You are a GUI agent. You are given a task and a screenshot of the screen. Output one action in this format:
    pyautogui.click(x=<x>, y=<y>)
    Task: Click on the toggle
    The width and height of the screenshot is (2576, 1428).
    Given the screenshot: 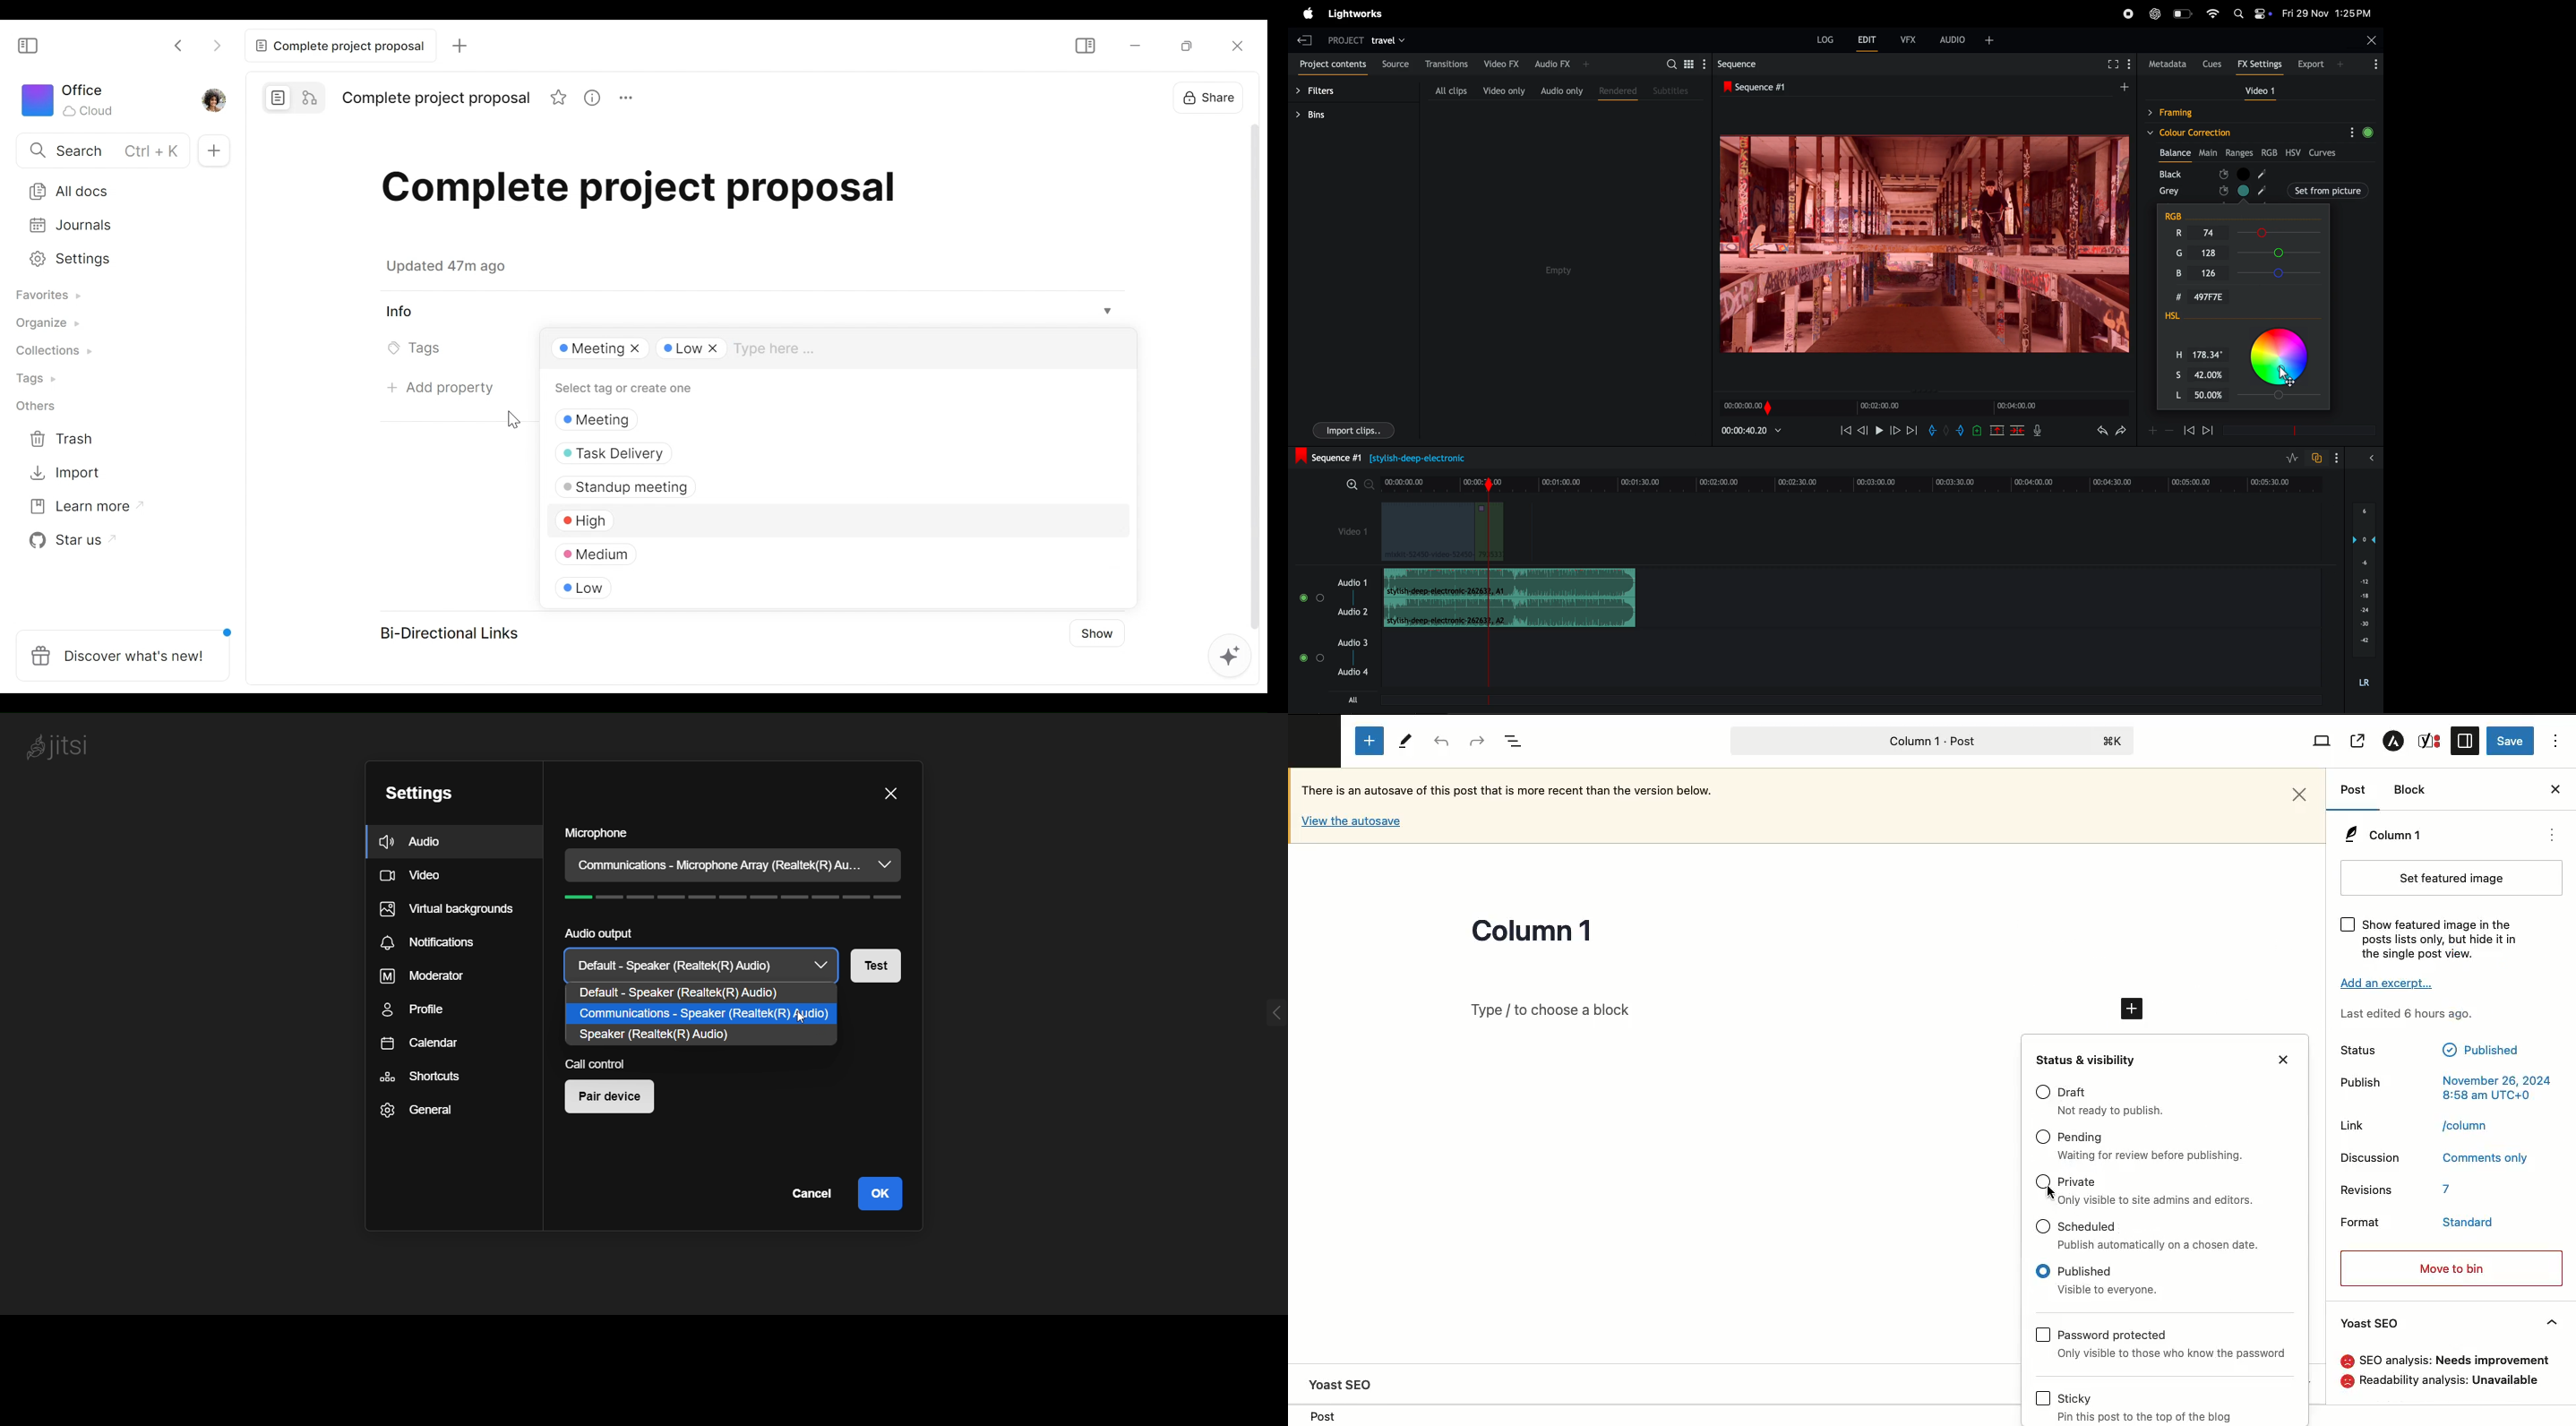 What is the action you would take?
    pyautogui.click(x=1303, y=658)
    